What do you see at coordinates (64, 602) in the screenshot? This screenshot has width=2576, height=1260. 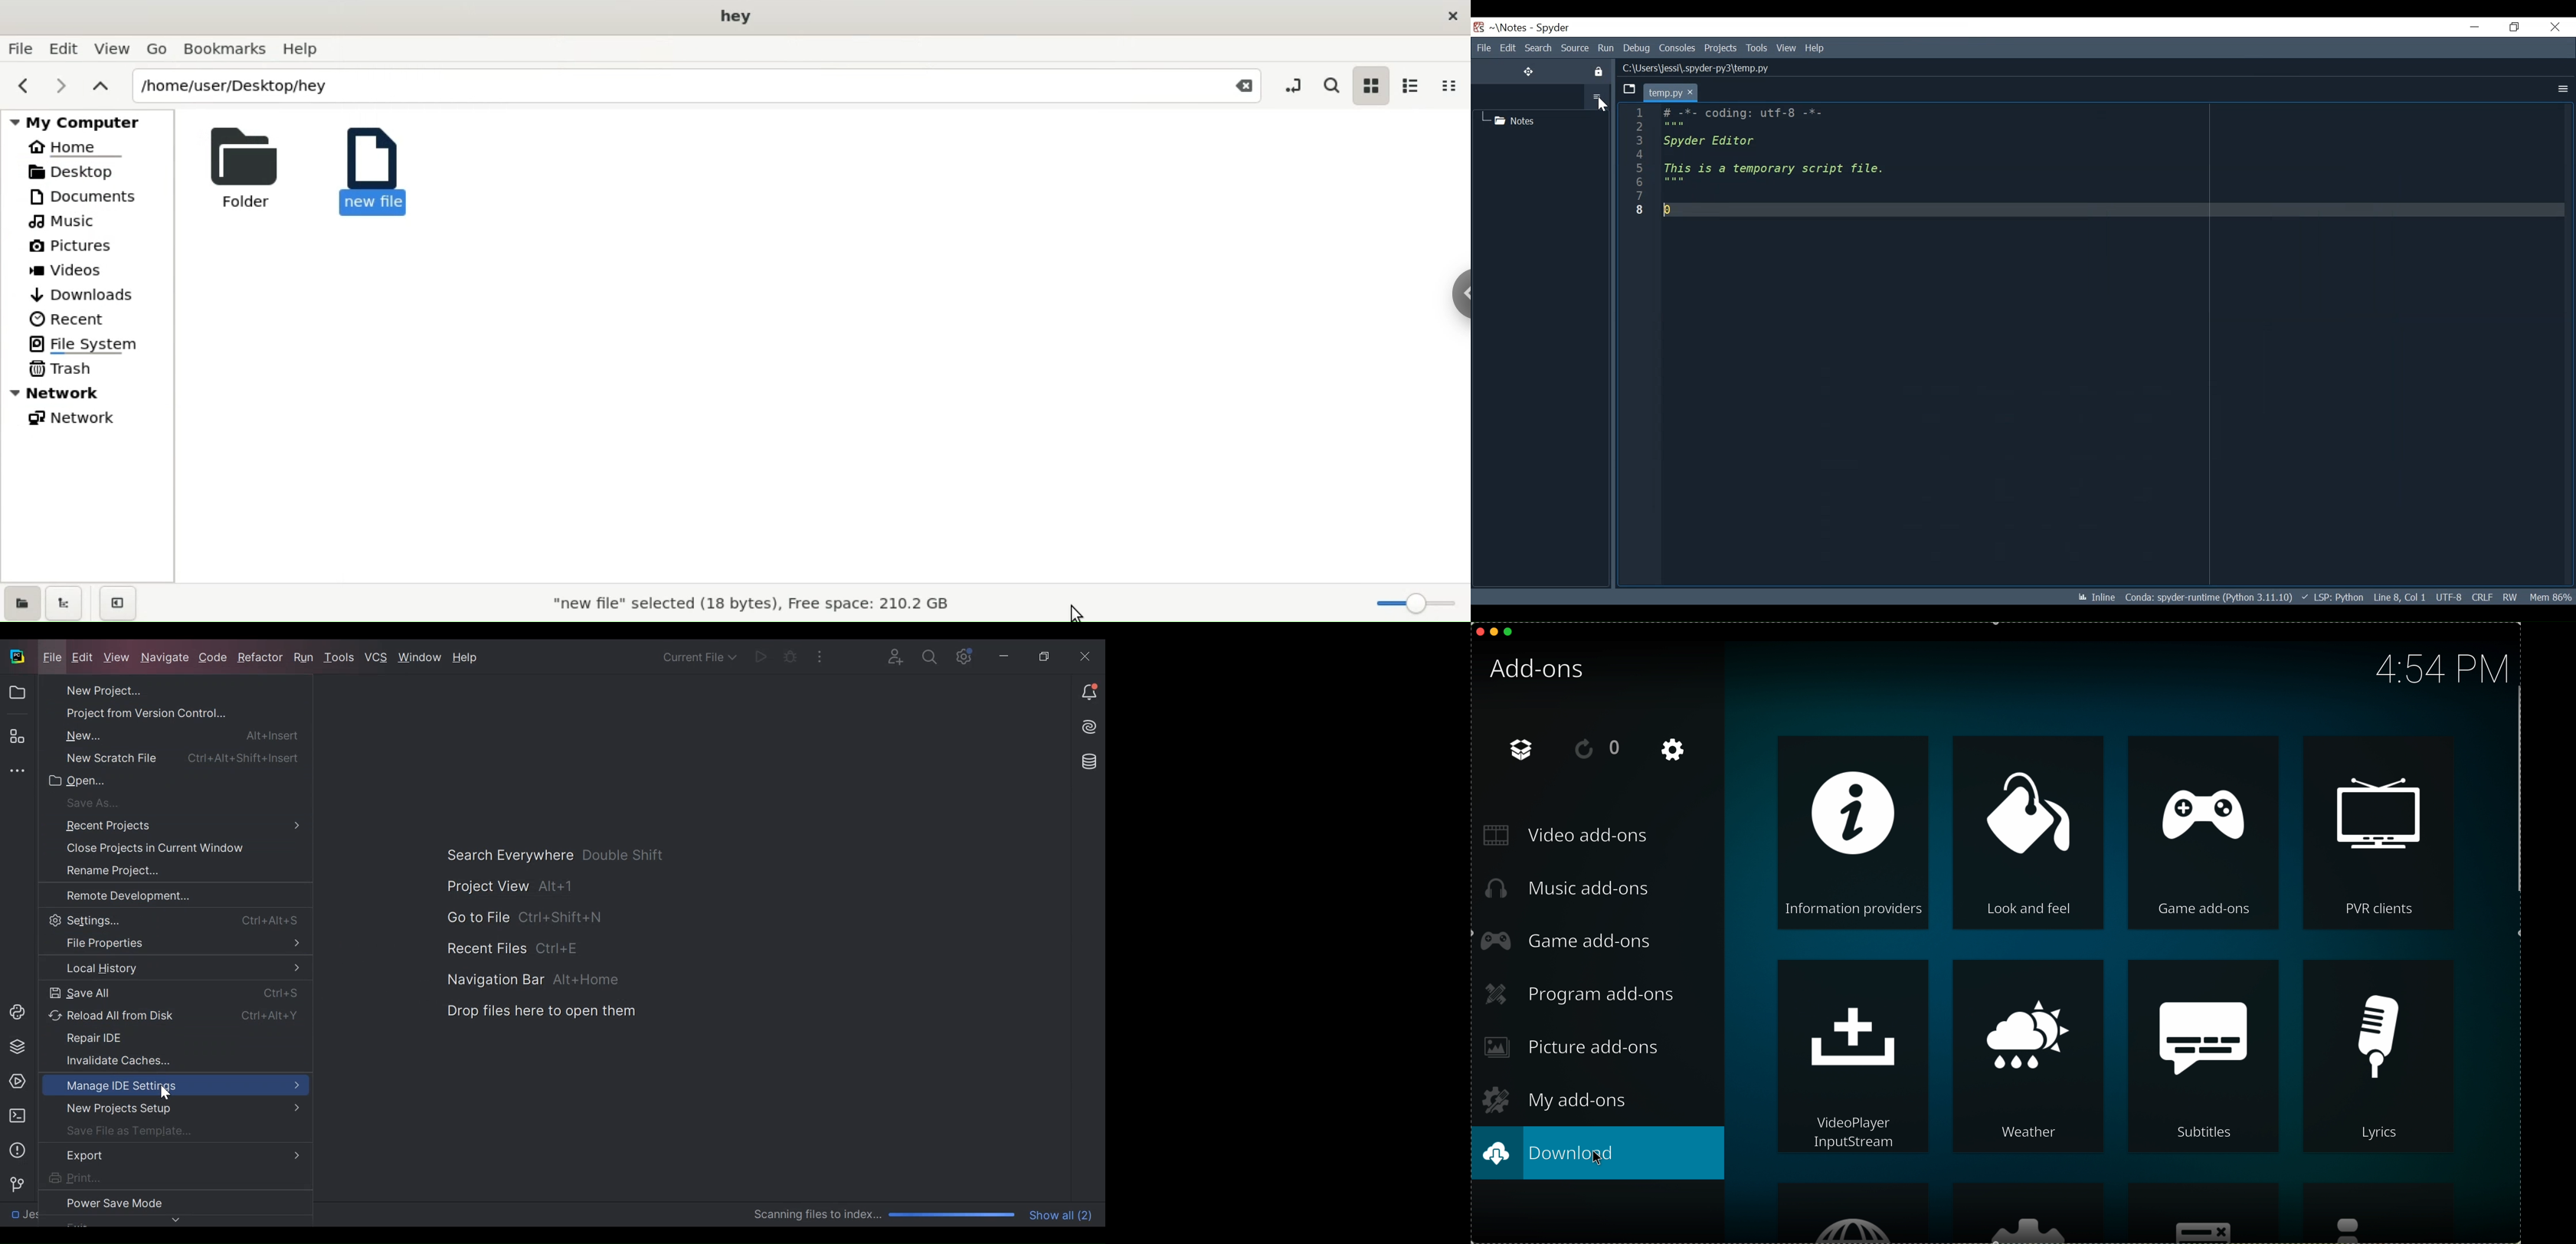 I see `show treeview` at bounding box center [64, 602].